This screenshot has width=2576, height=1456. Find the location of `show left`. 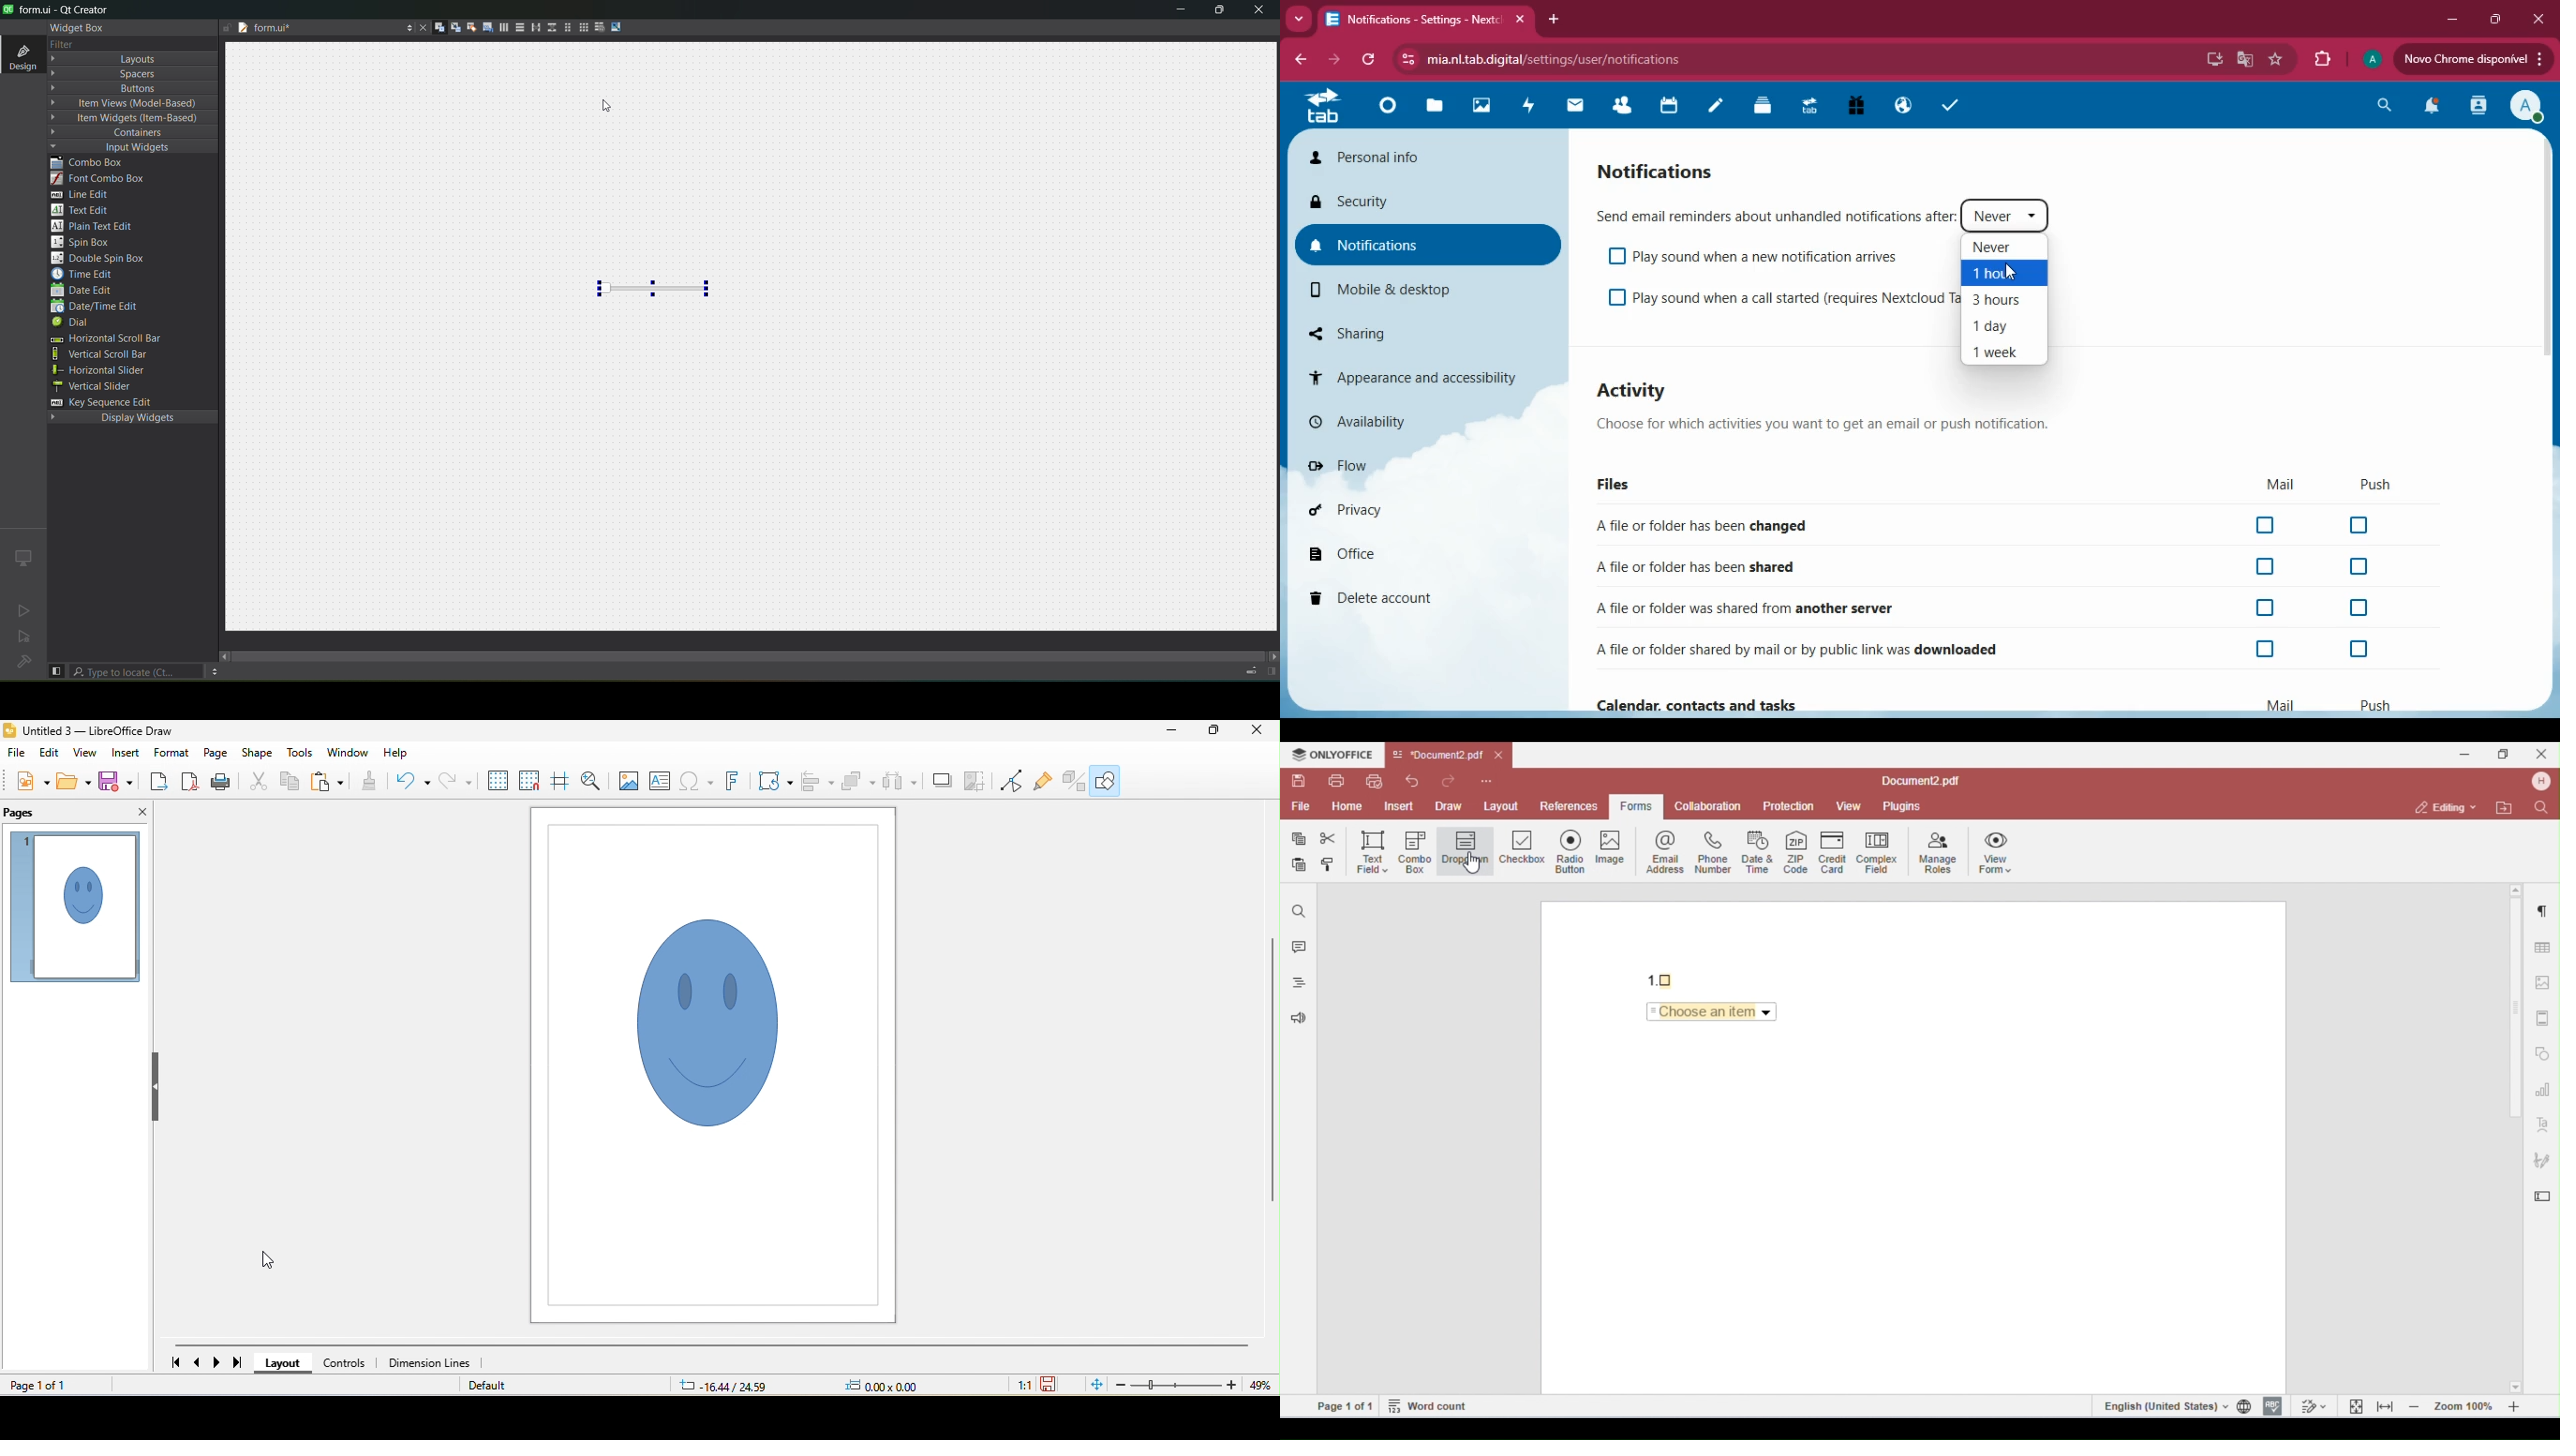

show left is located at coordinates (57, 671).